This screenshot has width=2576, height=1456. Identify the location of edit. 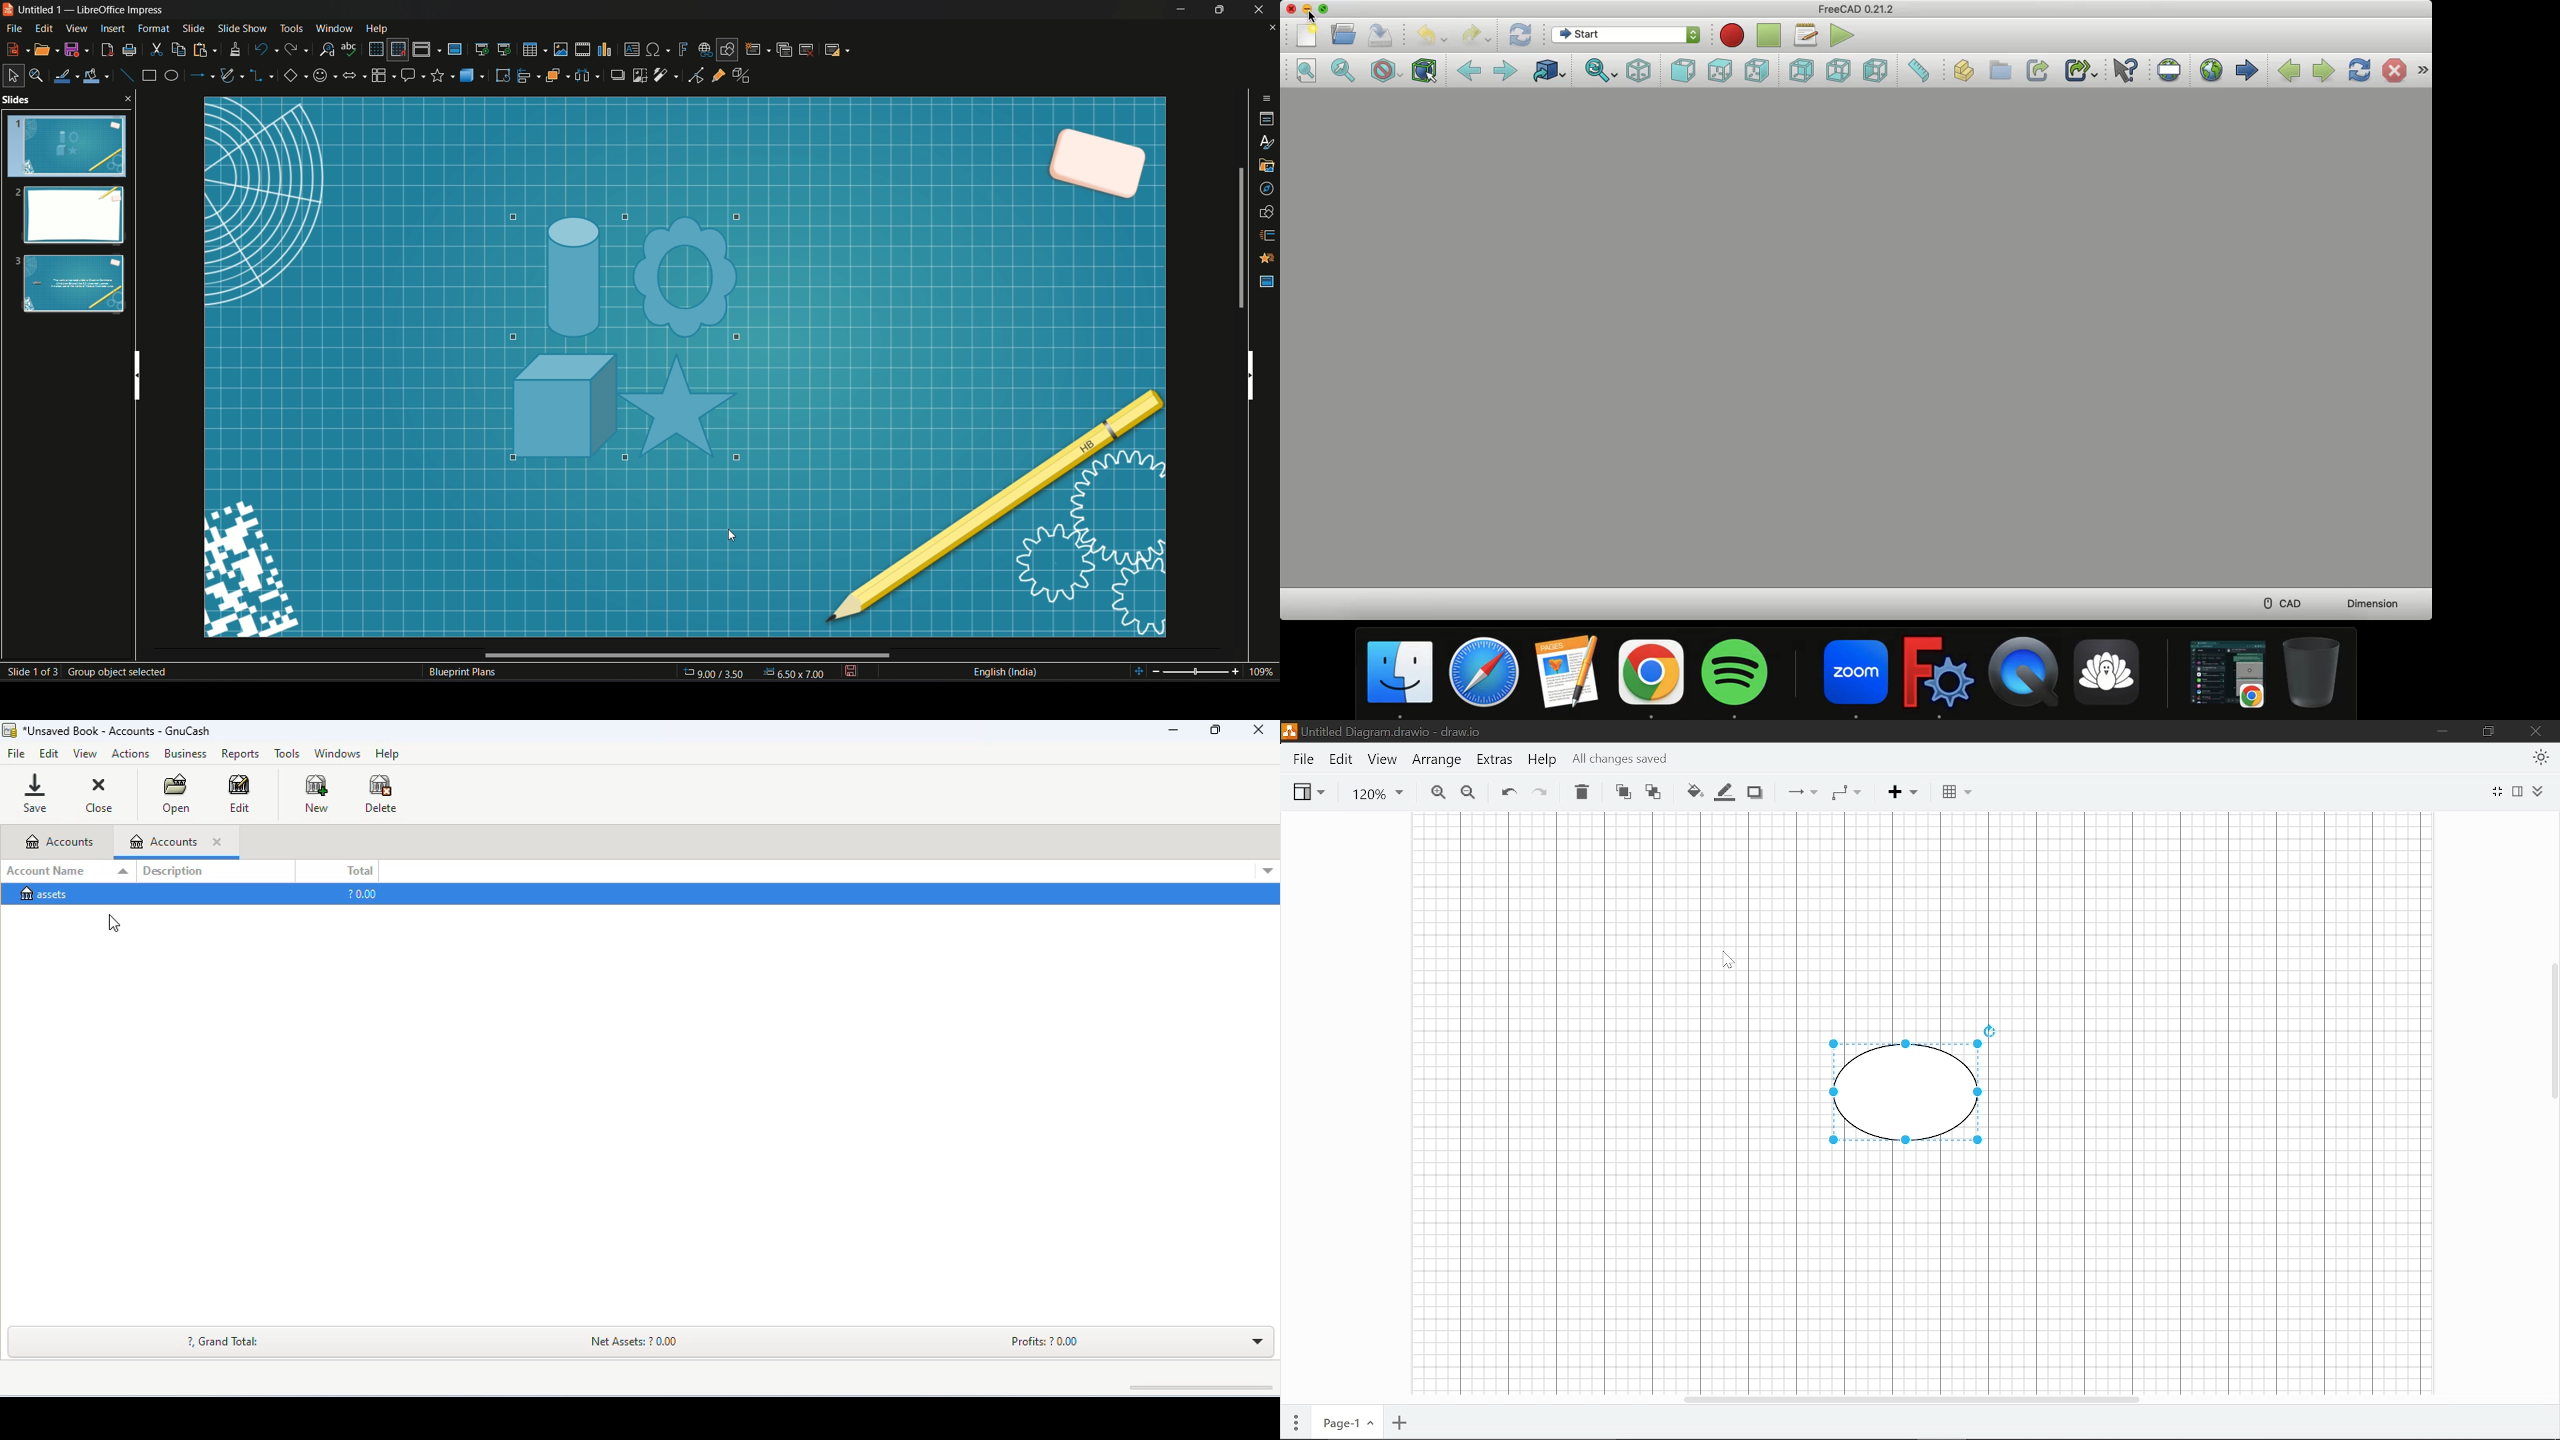
(52, 754).